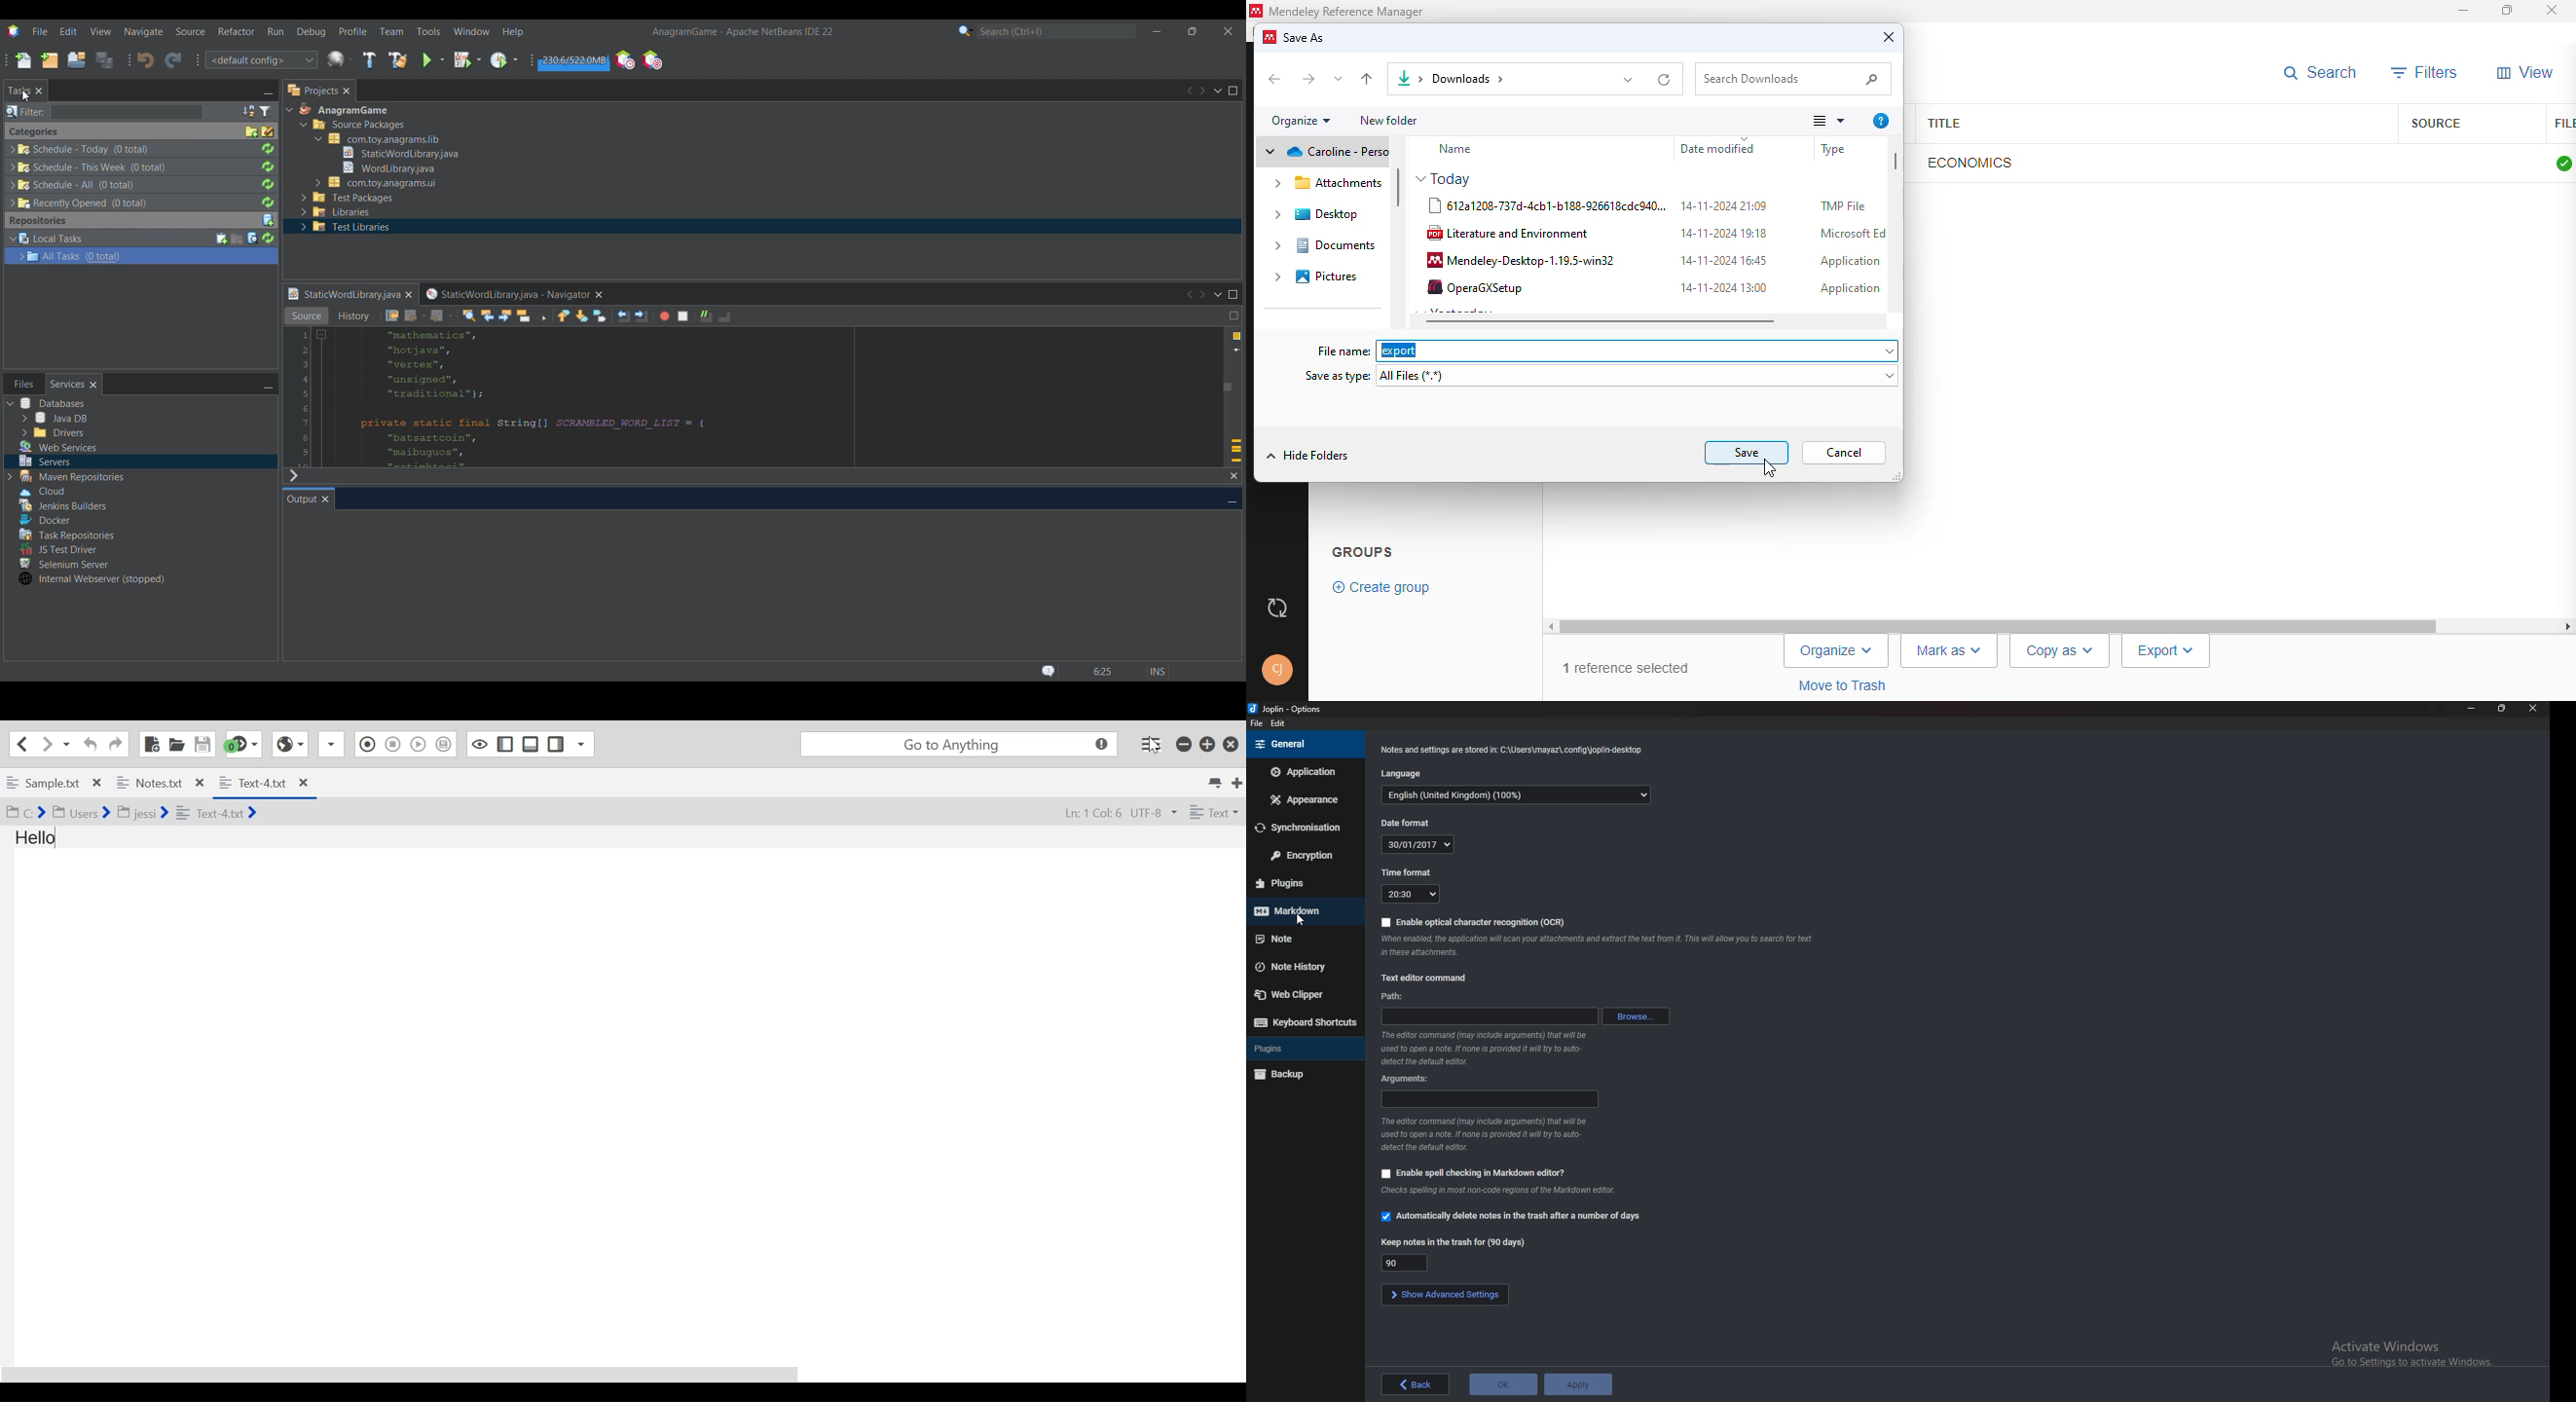  I want to click on markdown, so click(1297, 912).